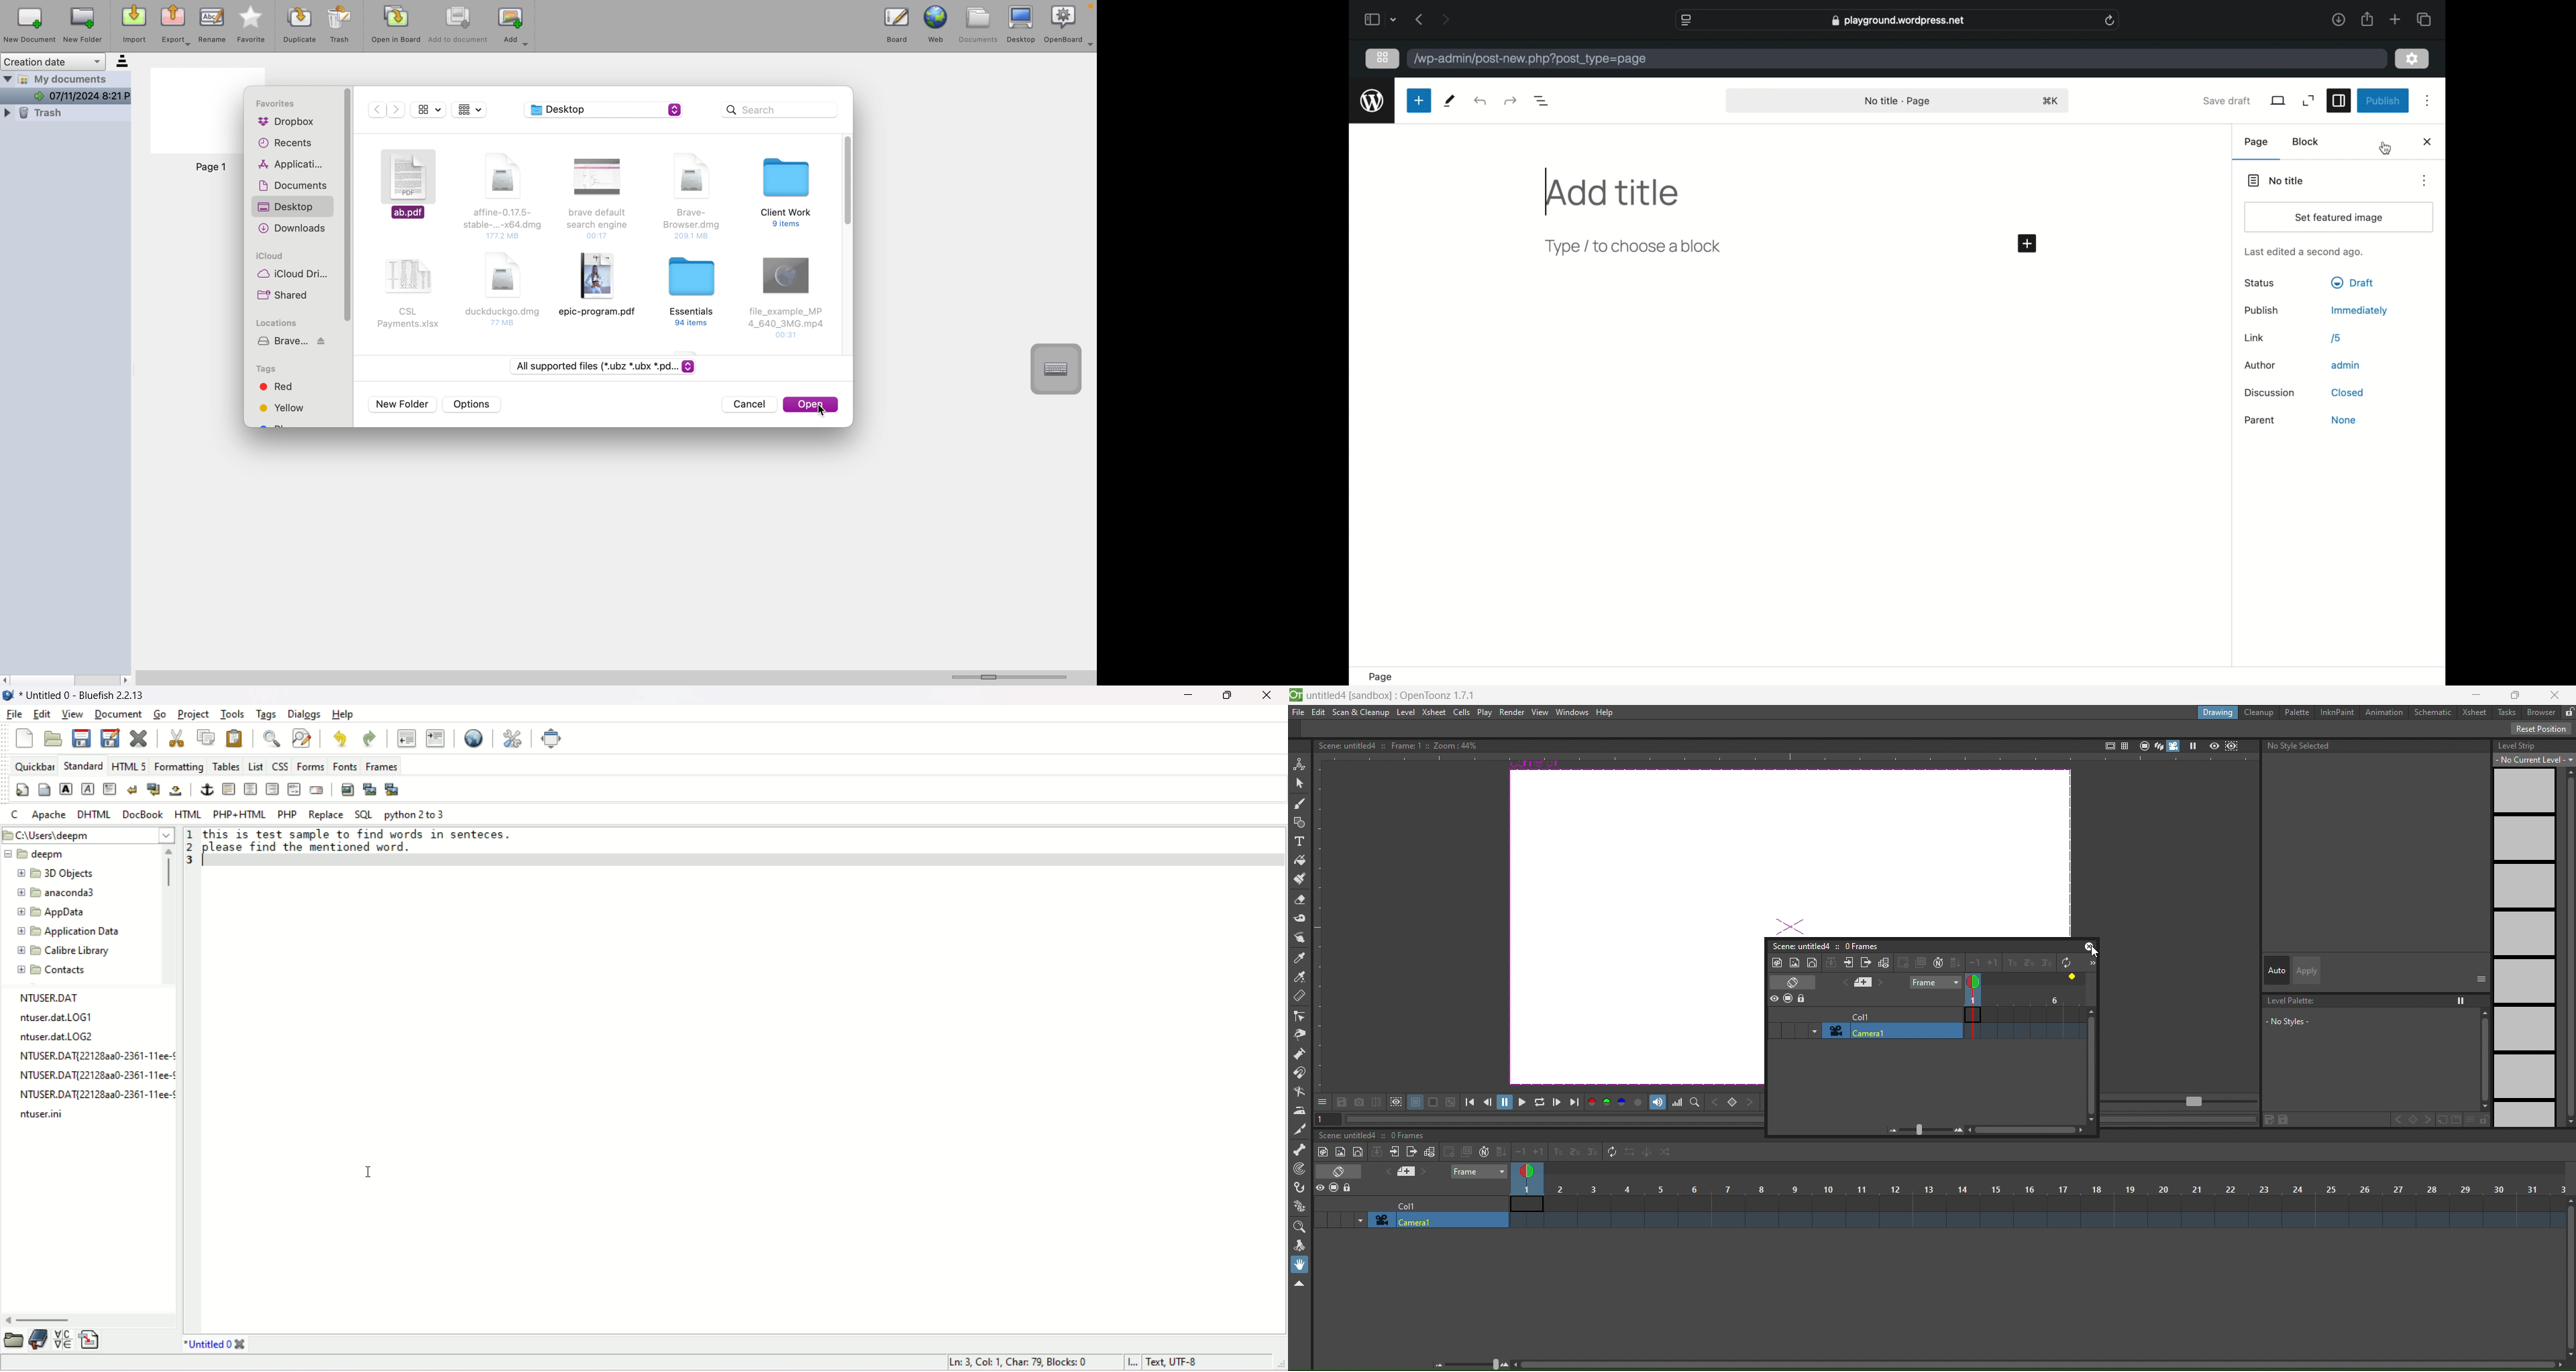 The height and width of the screenshot is (1372, 2576). I want to click on undo, so click(340, 738).